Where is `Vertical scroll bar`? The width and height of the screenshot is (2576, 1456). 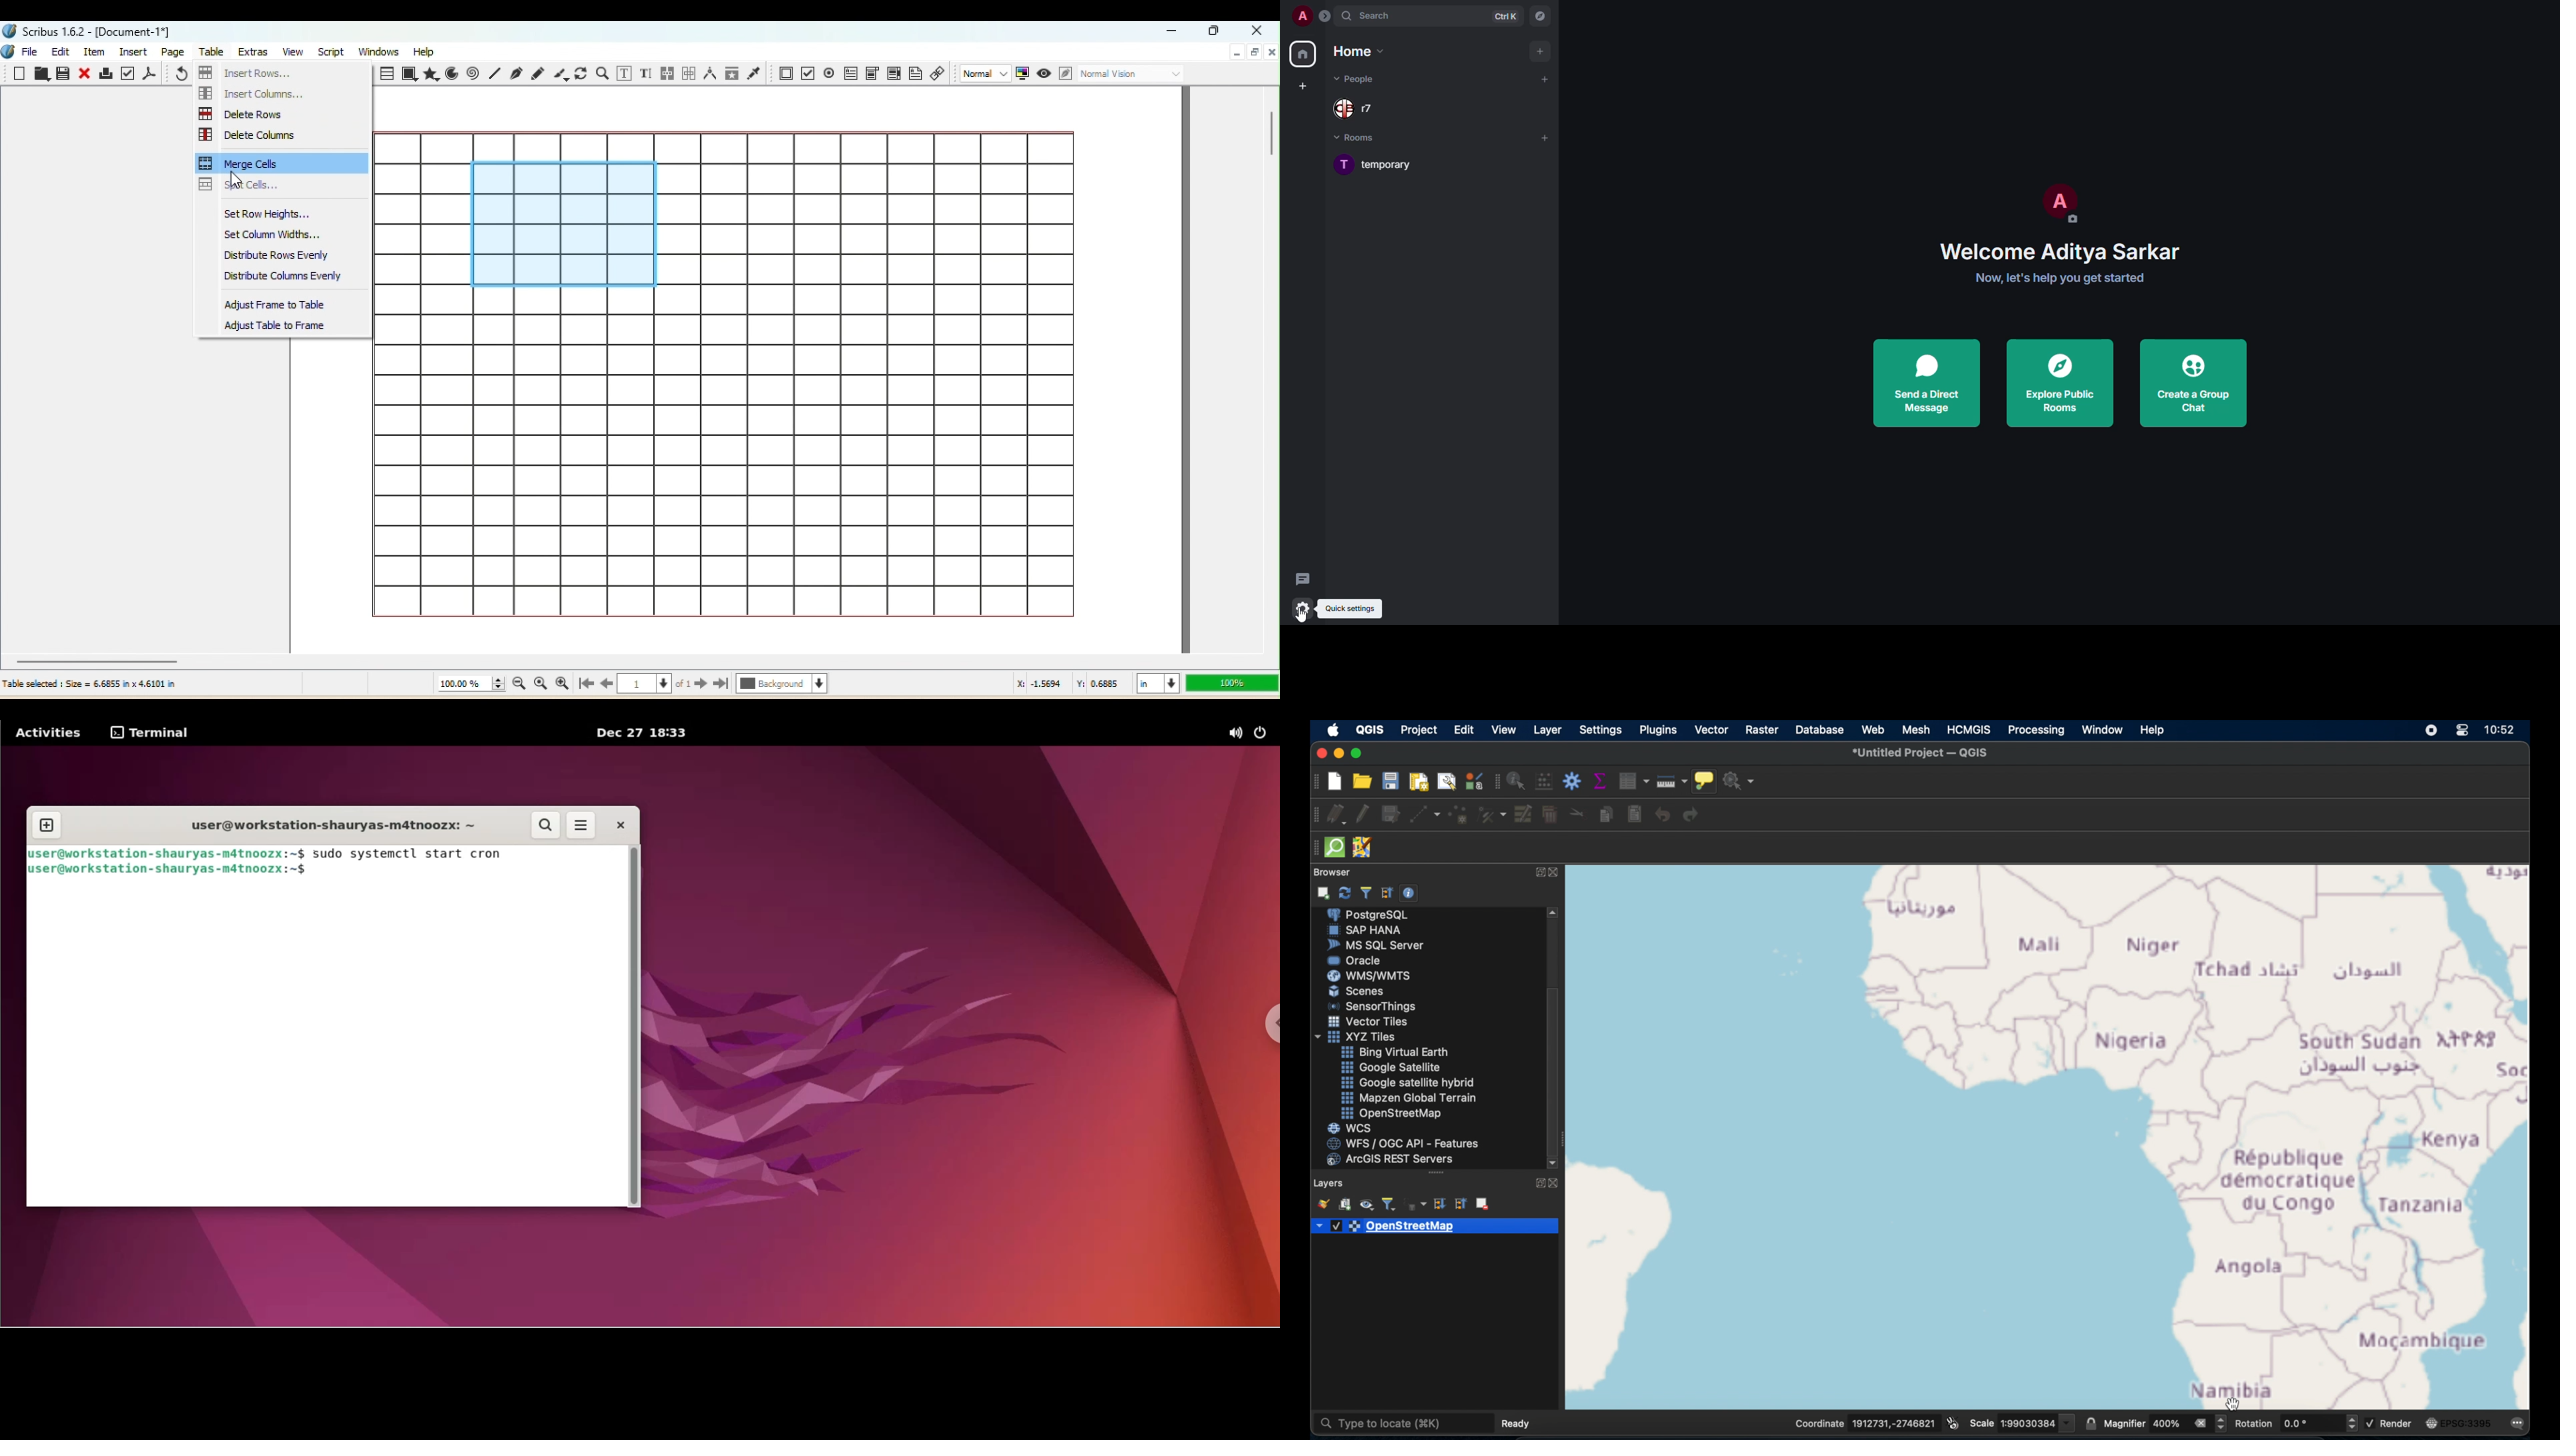 Vertical scroll bar is located at coordinates (1271, 368).